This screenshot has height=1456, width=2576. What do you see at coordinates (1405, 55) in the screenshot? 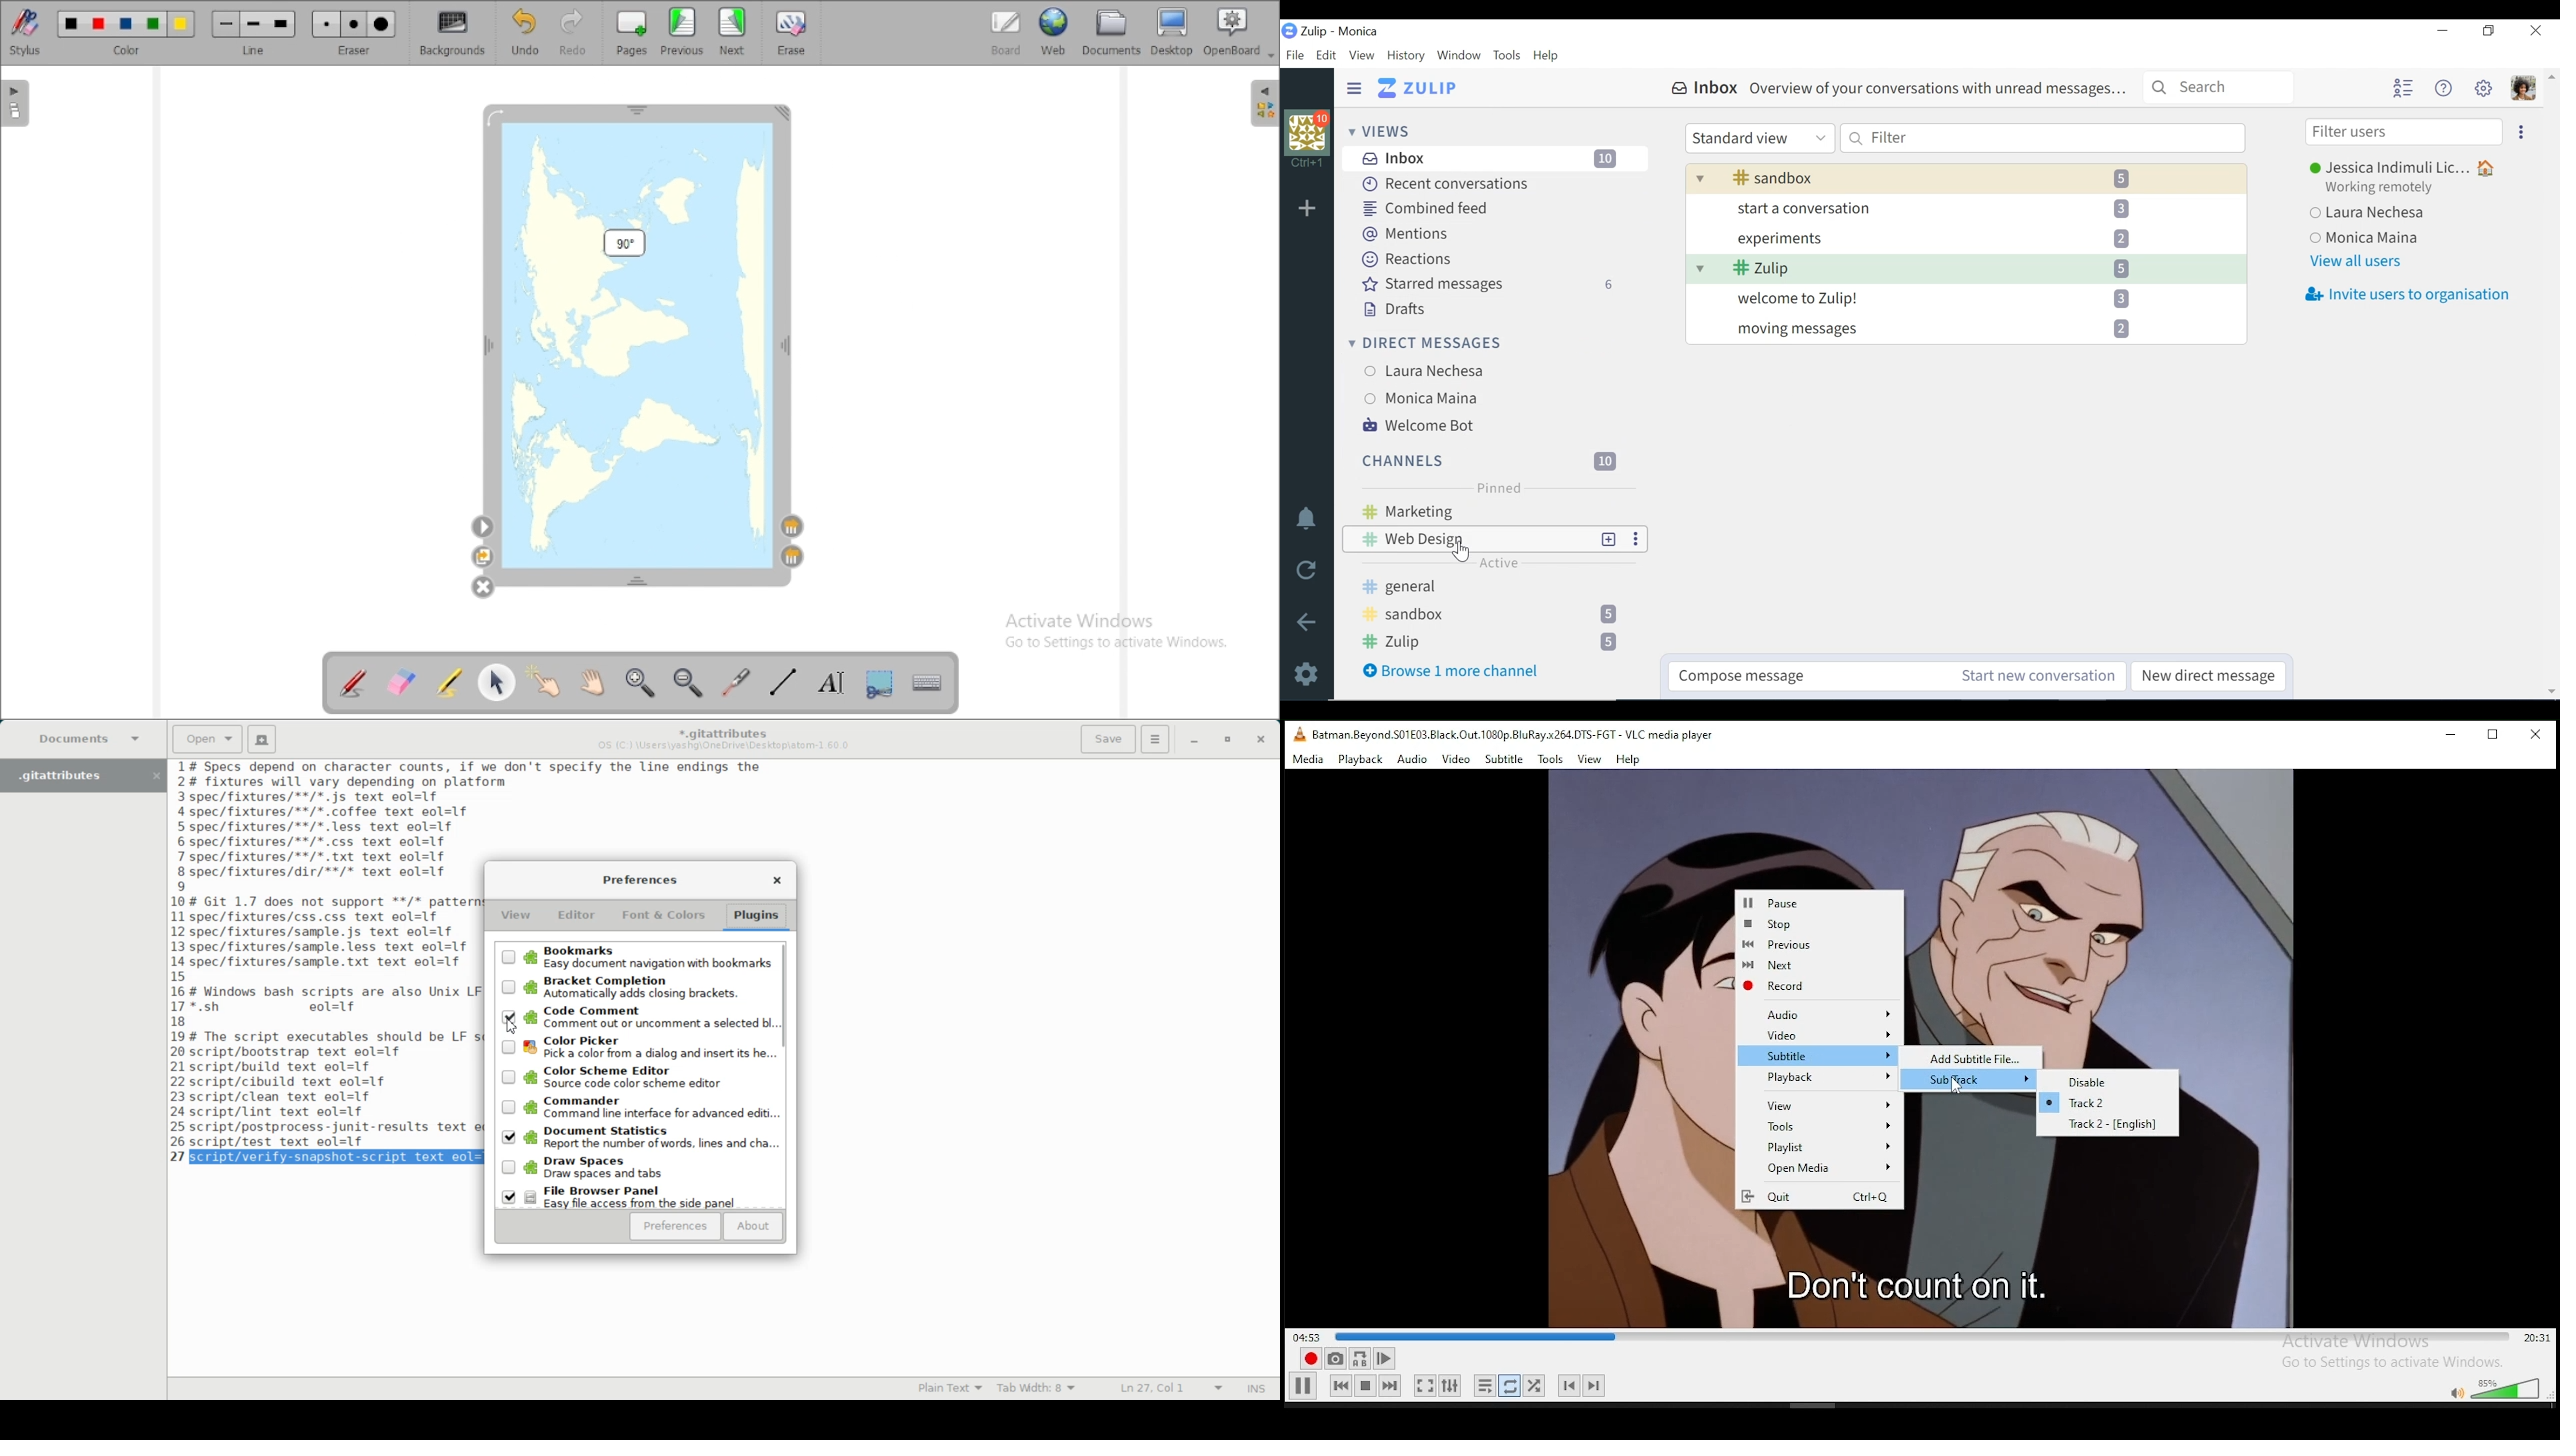
I see `History` at bounding box center [1405, 55].